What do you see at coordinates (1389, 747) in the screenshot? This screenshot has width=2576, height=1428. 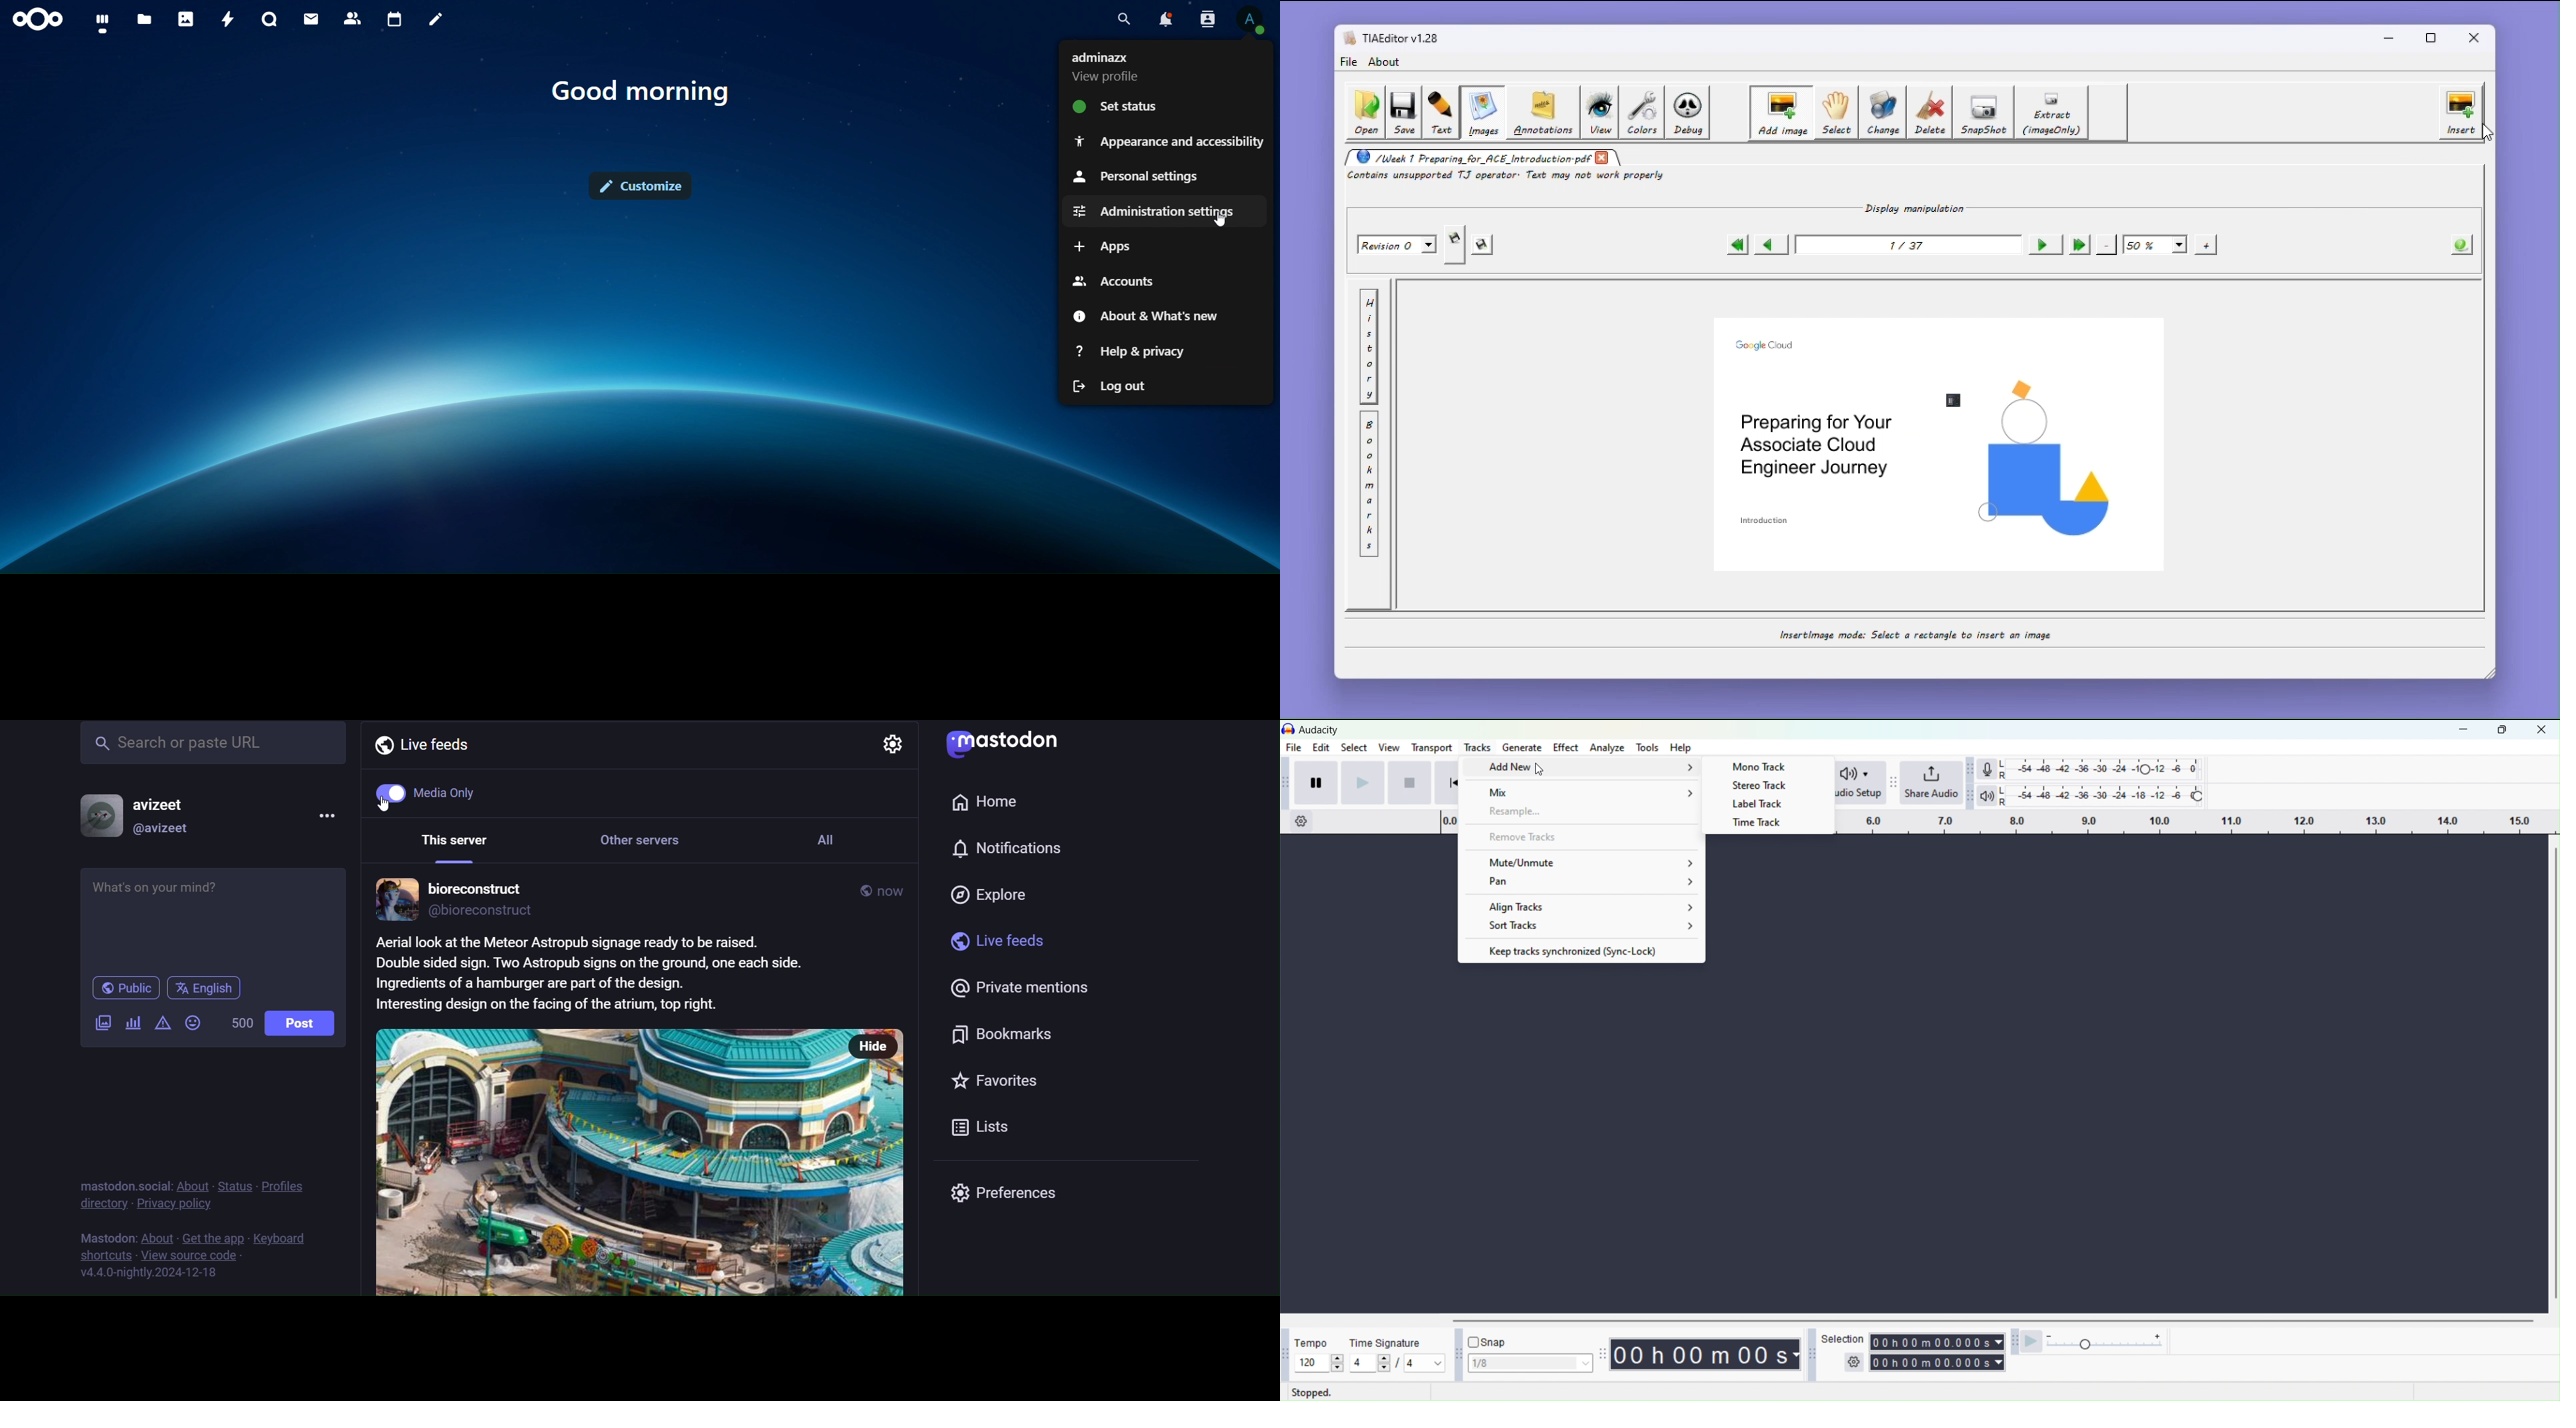 I see `View` at bounding box center [1389, 747].